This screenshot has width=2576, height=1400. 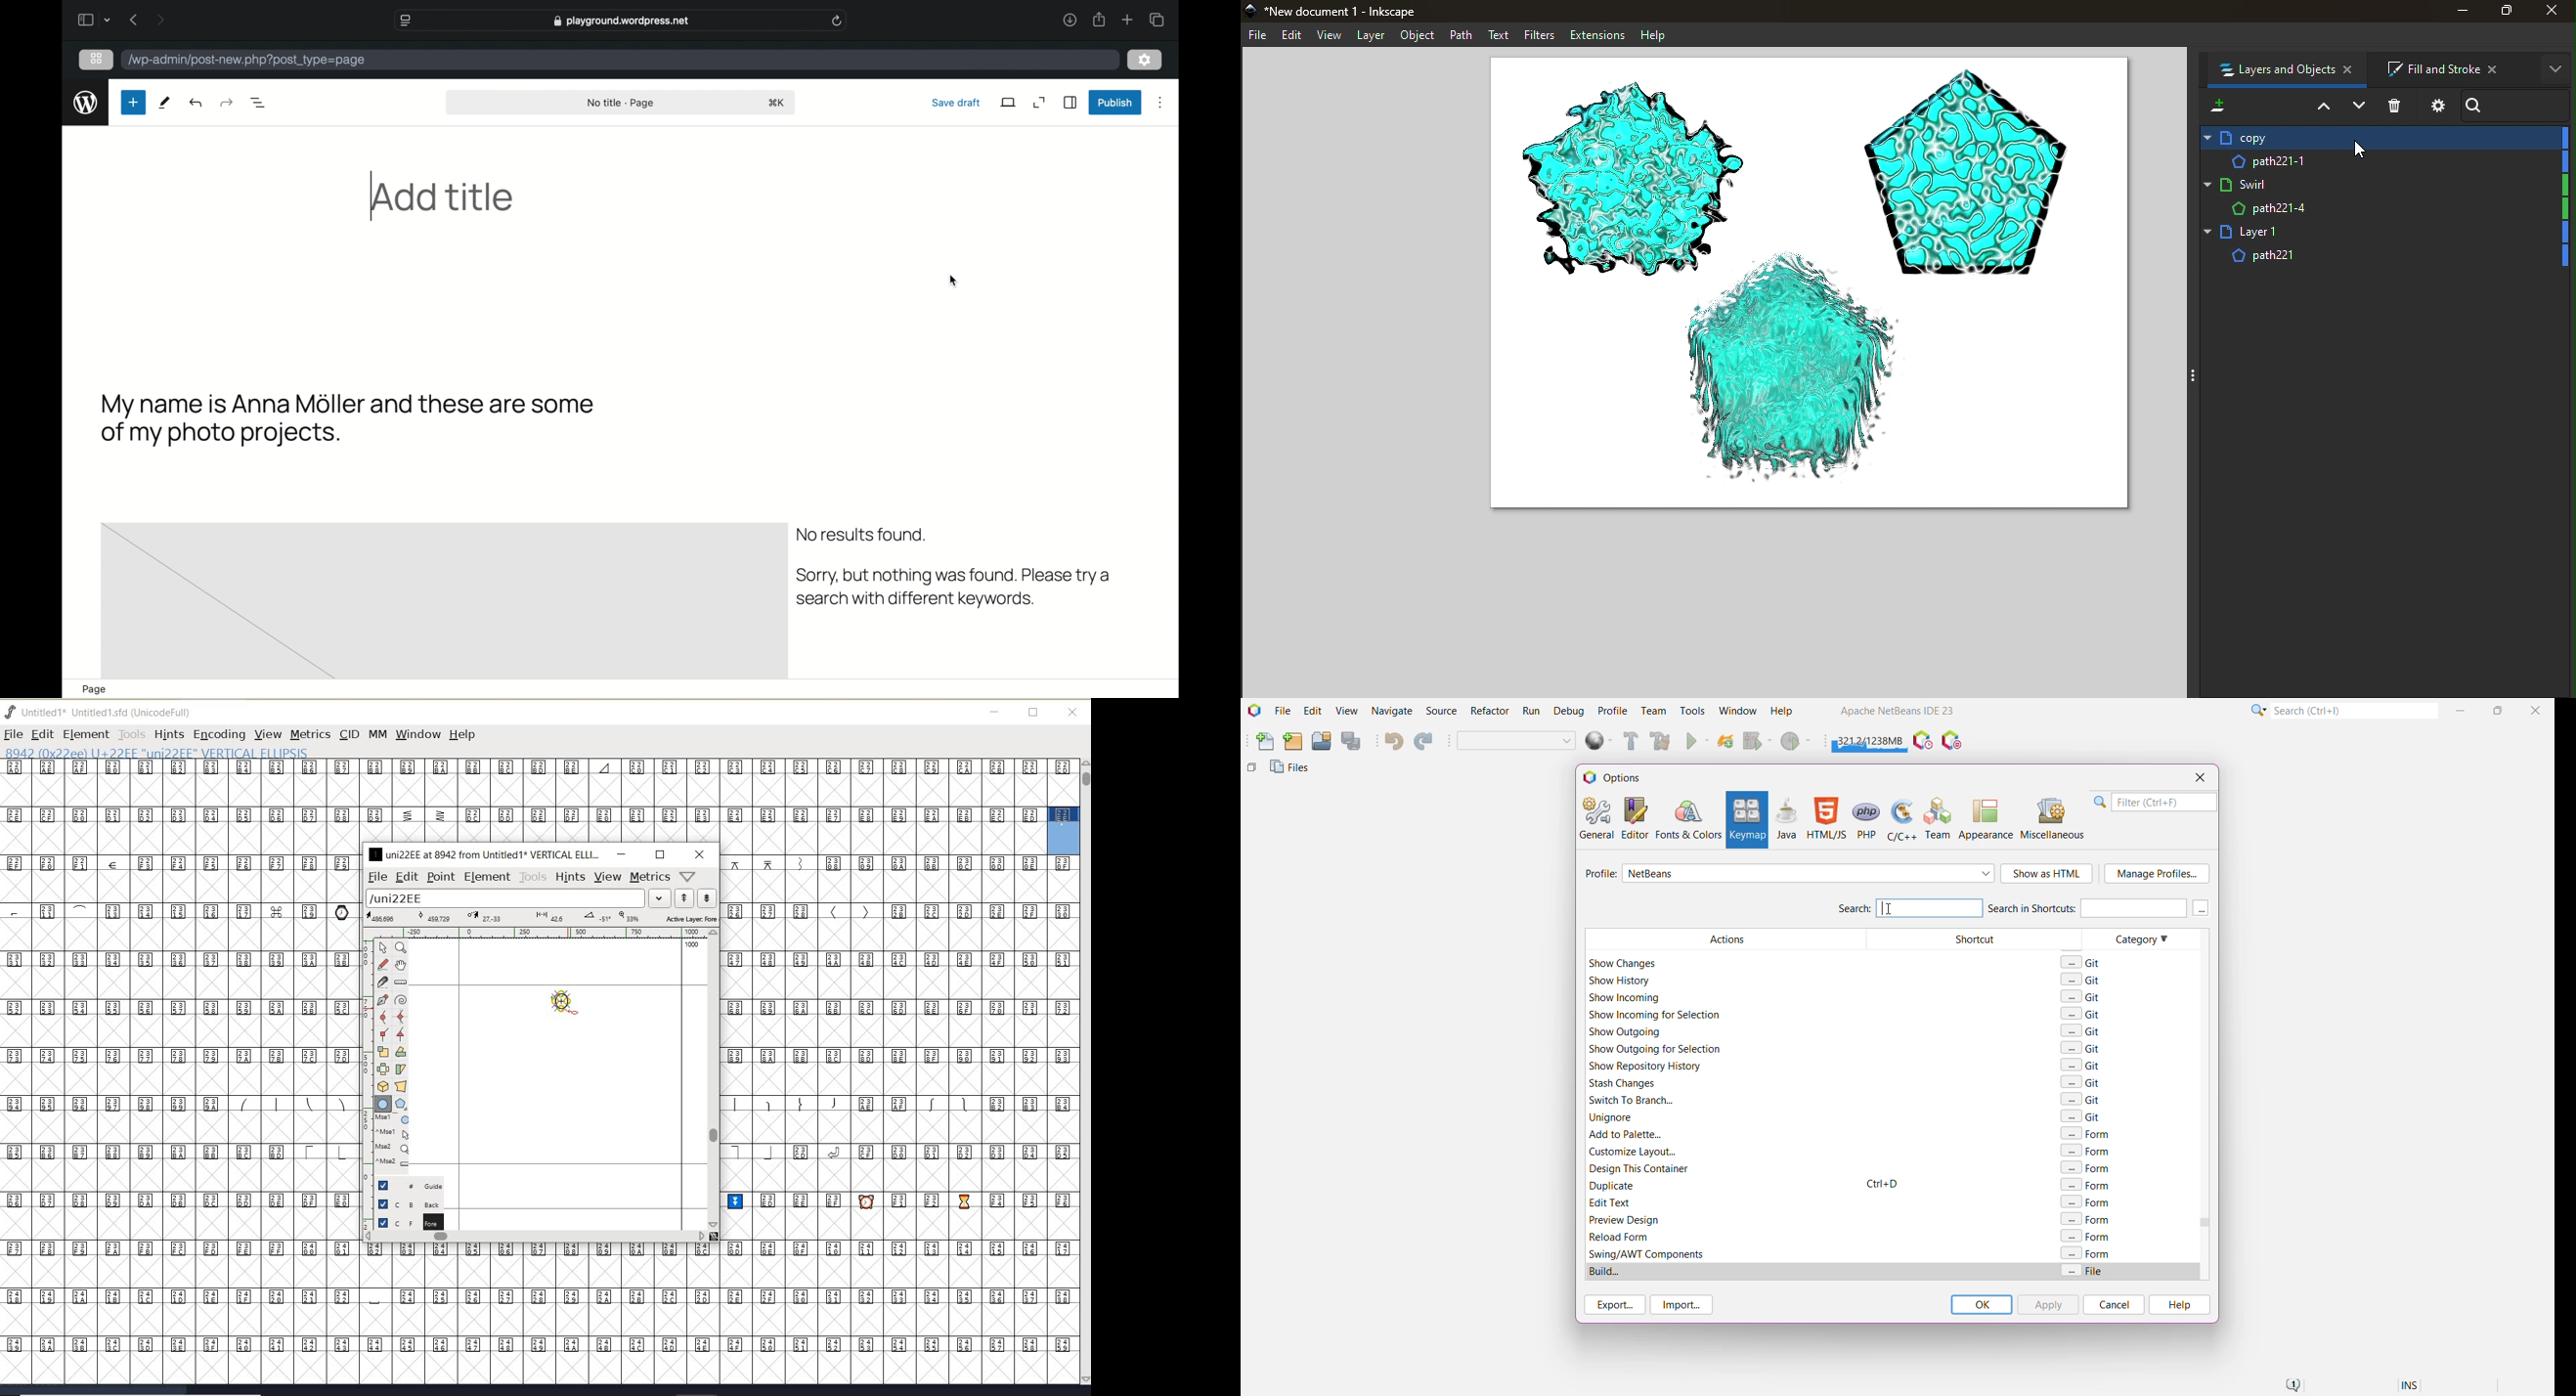 I want to click on more options, so click(x=1161, y=103).